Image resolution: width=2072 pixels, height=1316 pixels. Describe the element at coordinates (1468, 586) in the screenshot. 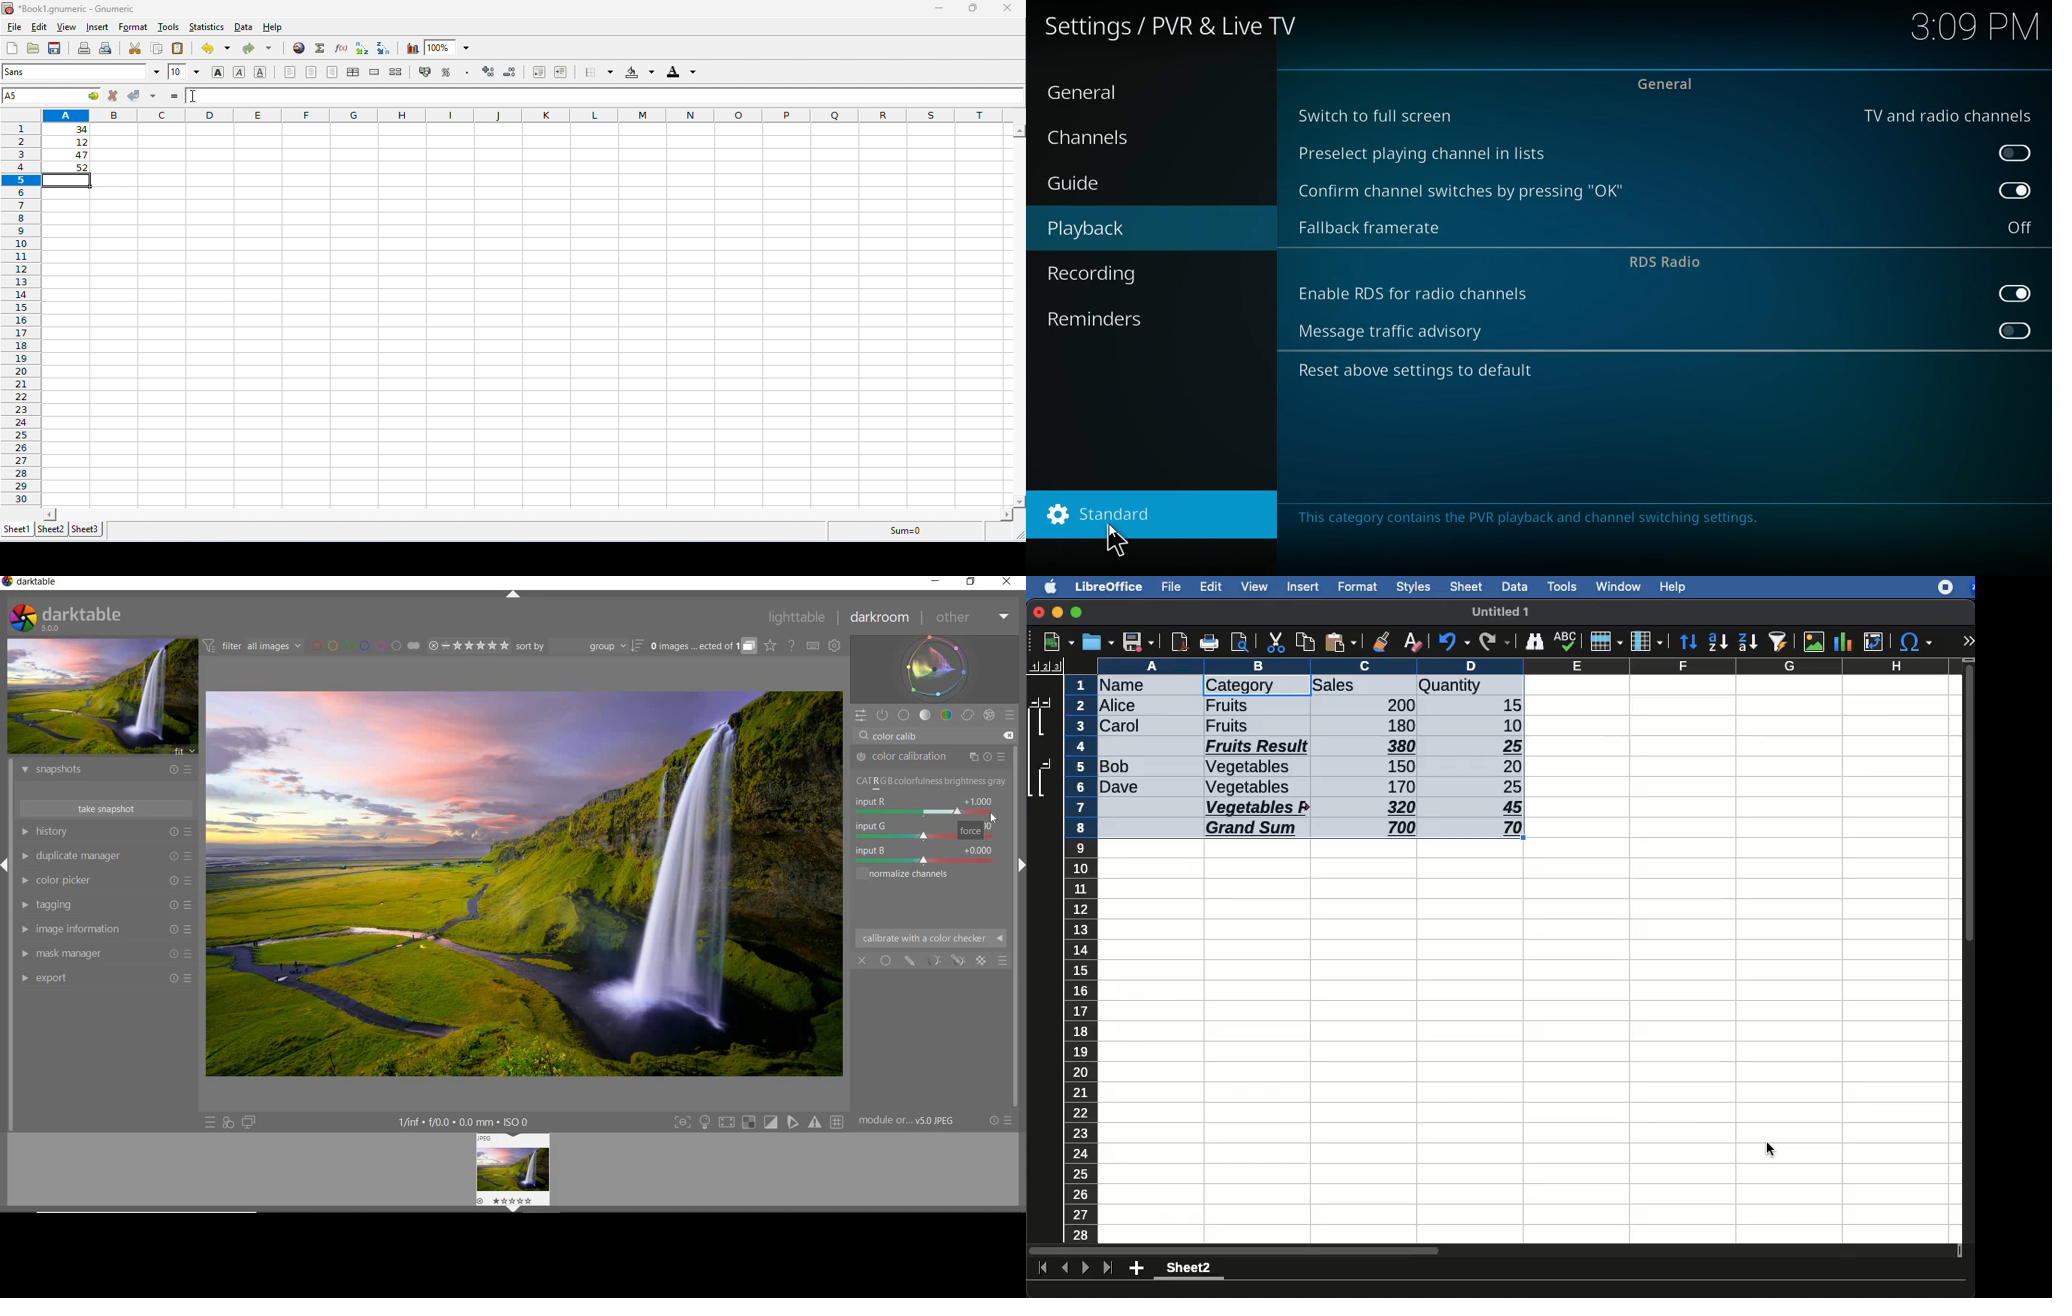

I see `sheet` at that location.